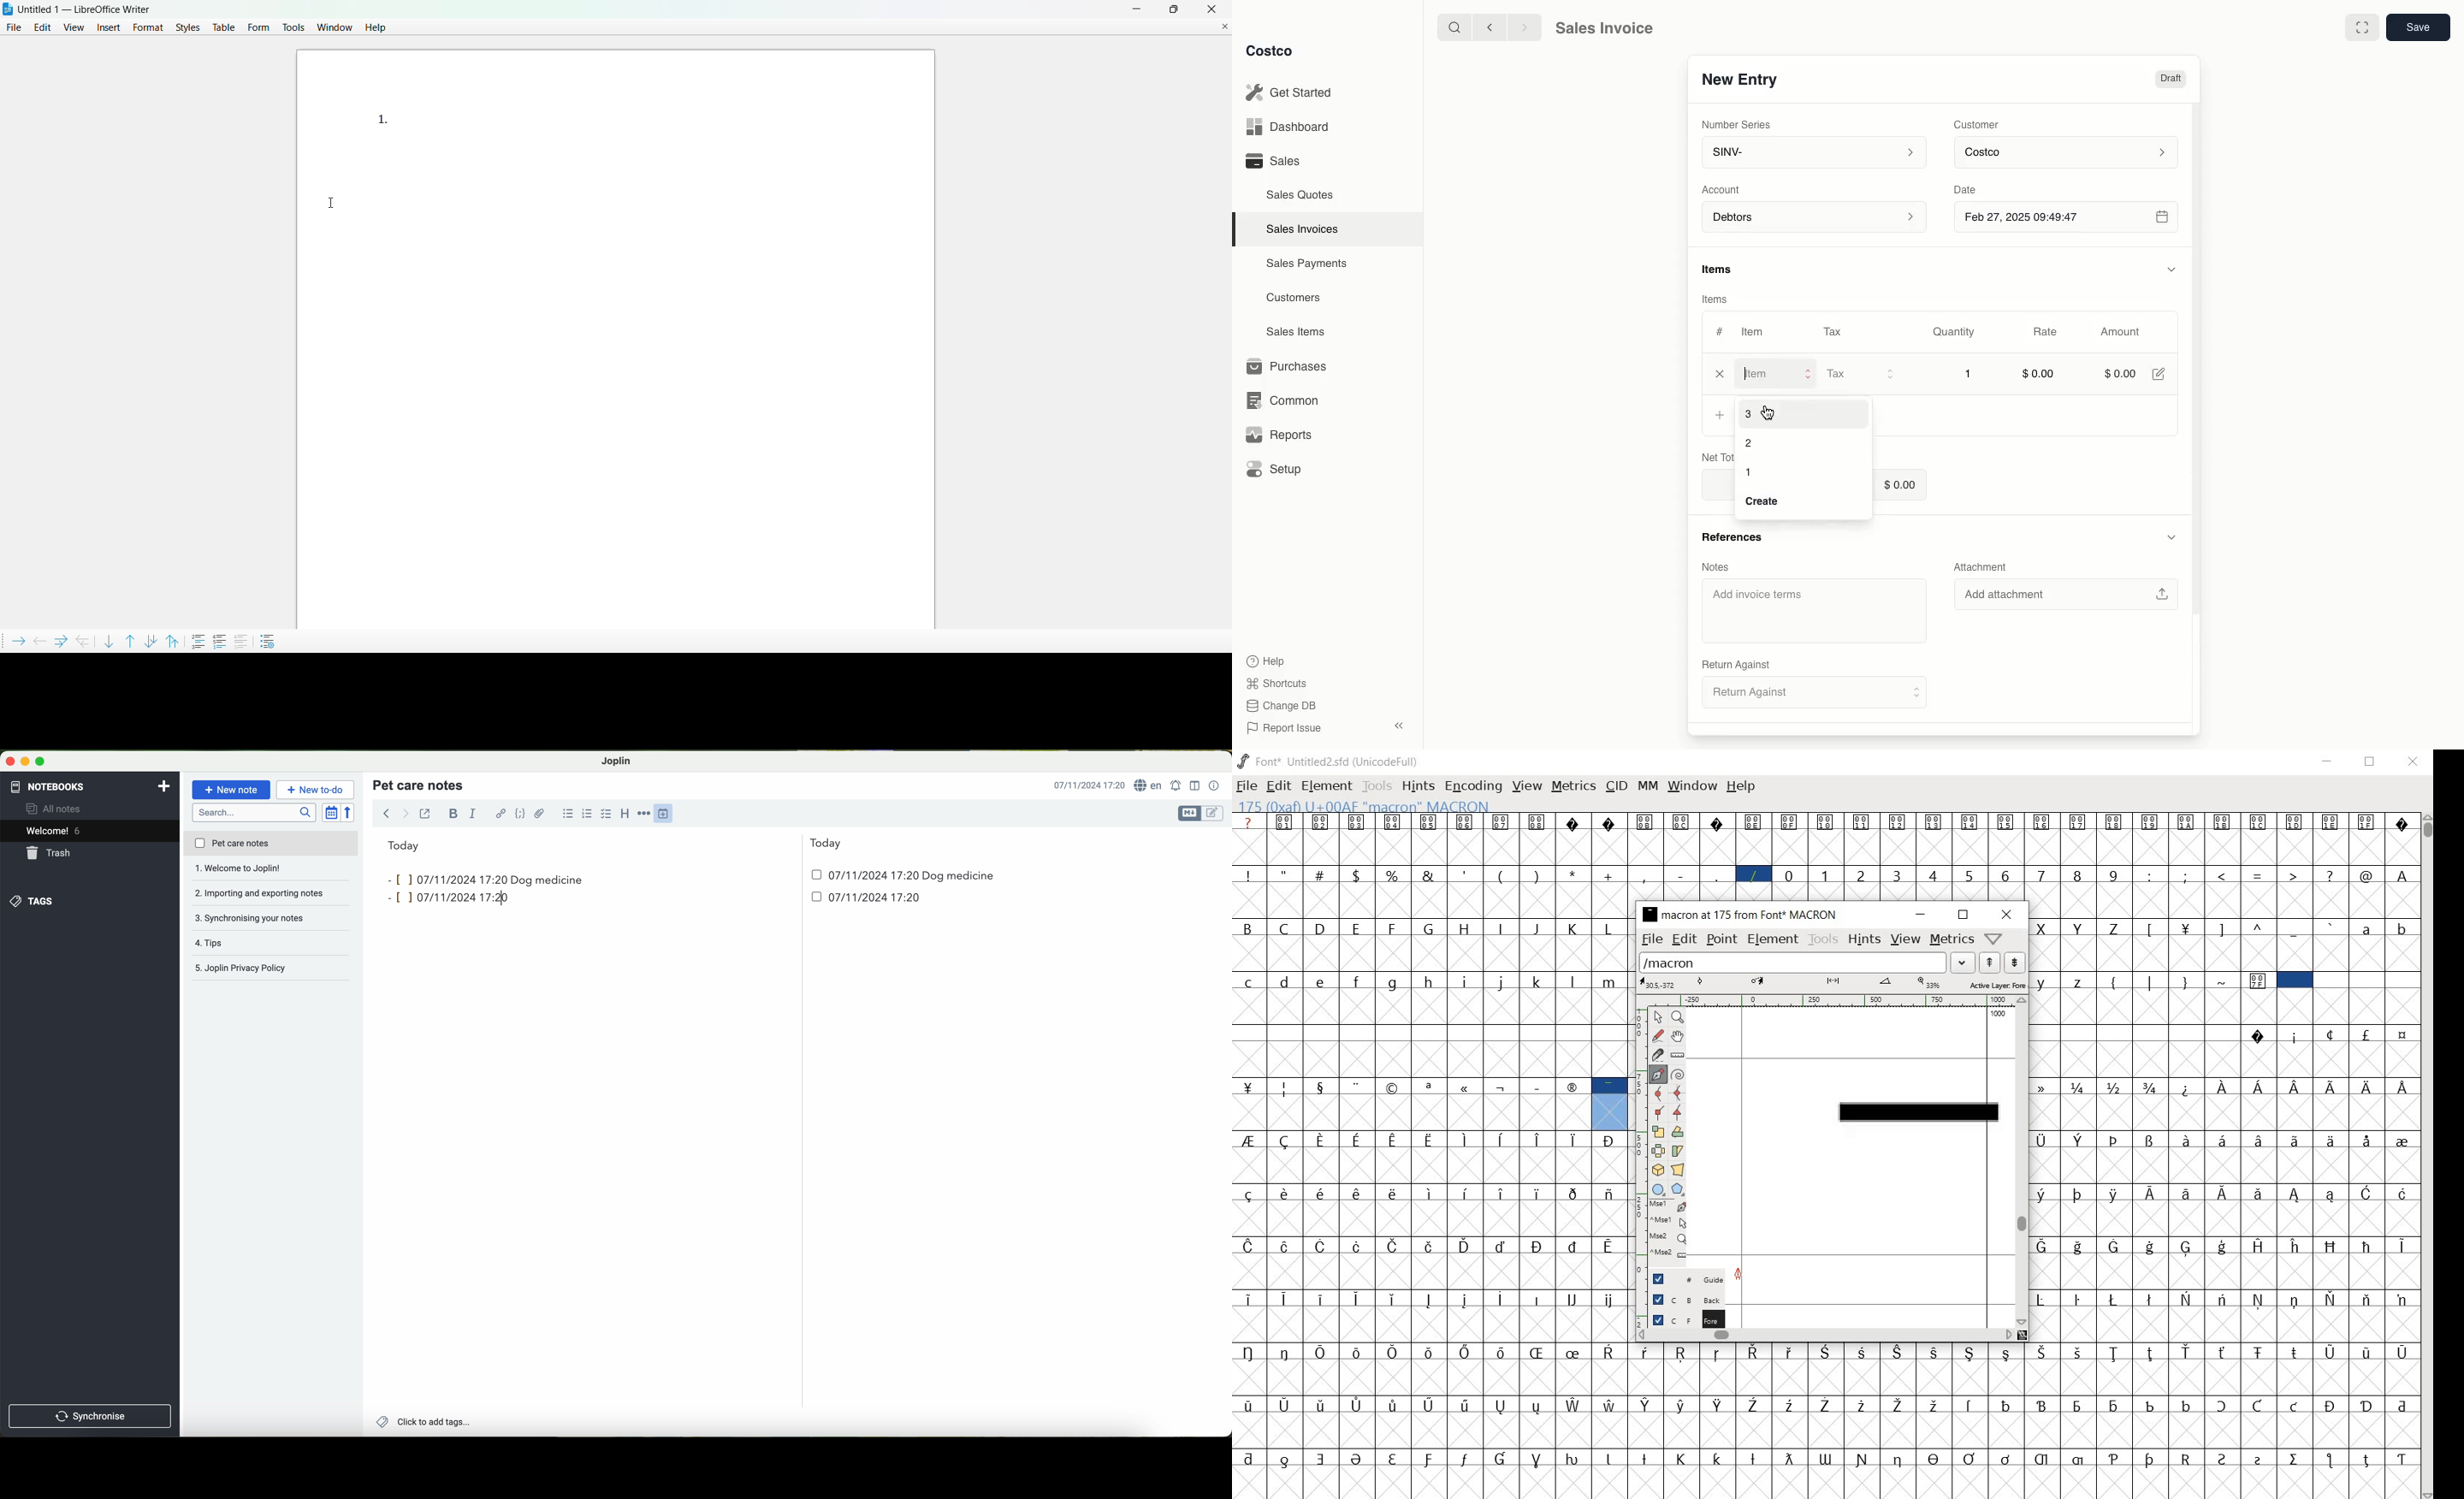  Describe the element at coordinates (37, 640) in the screenshot. I see `promote outline level` at that location.